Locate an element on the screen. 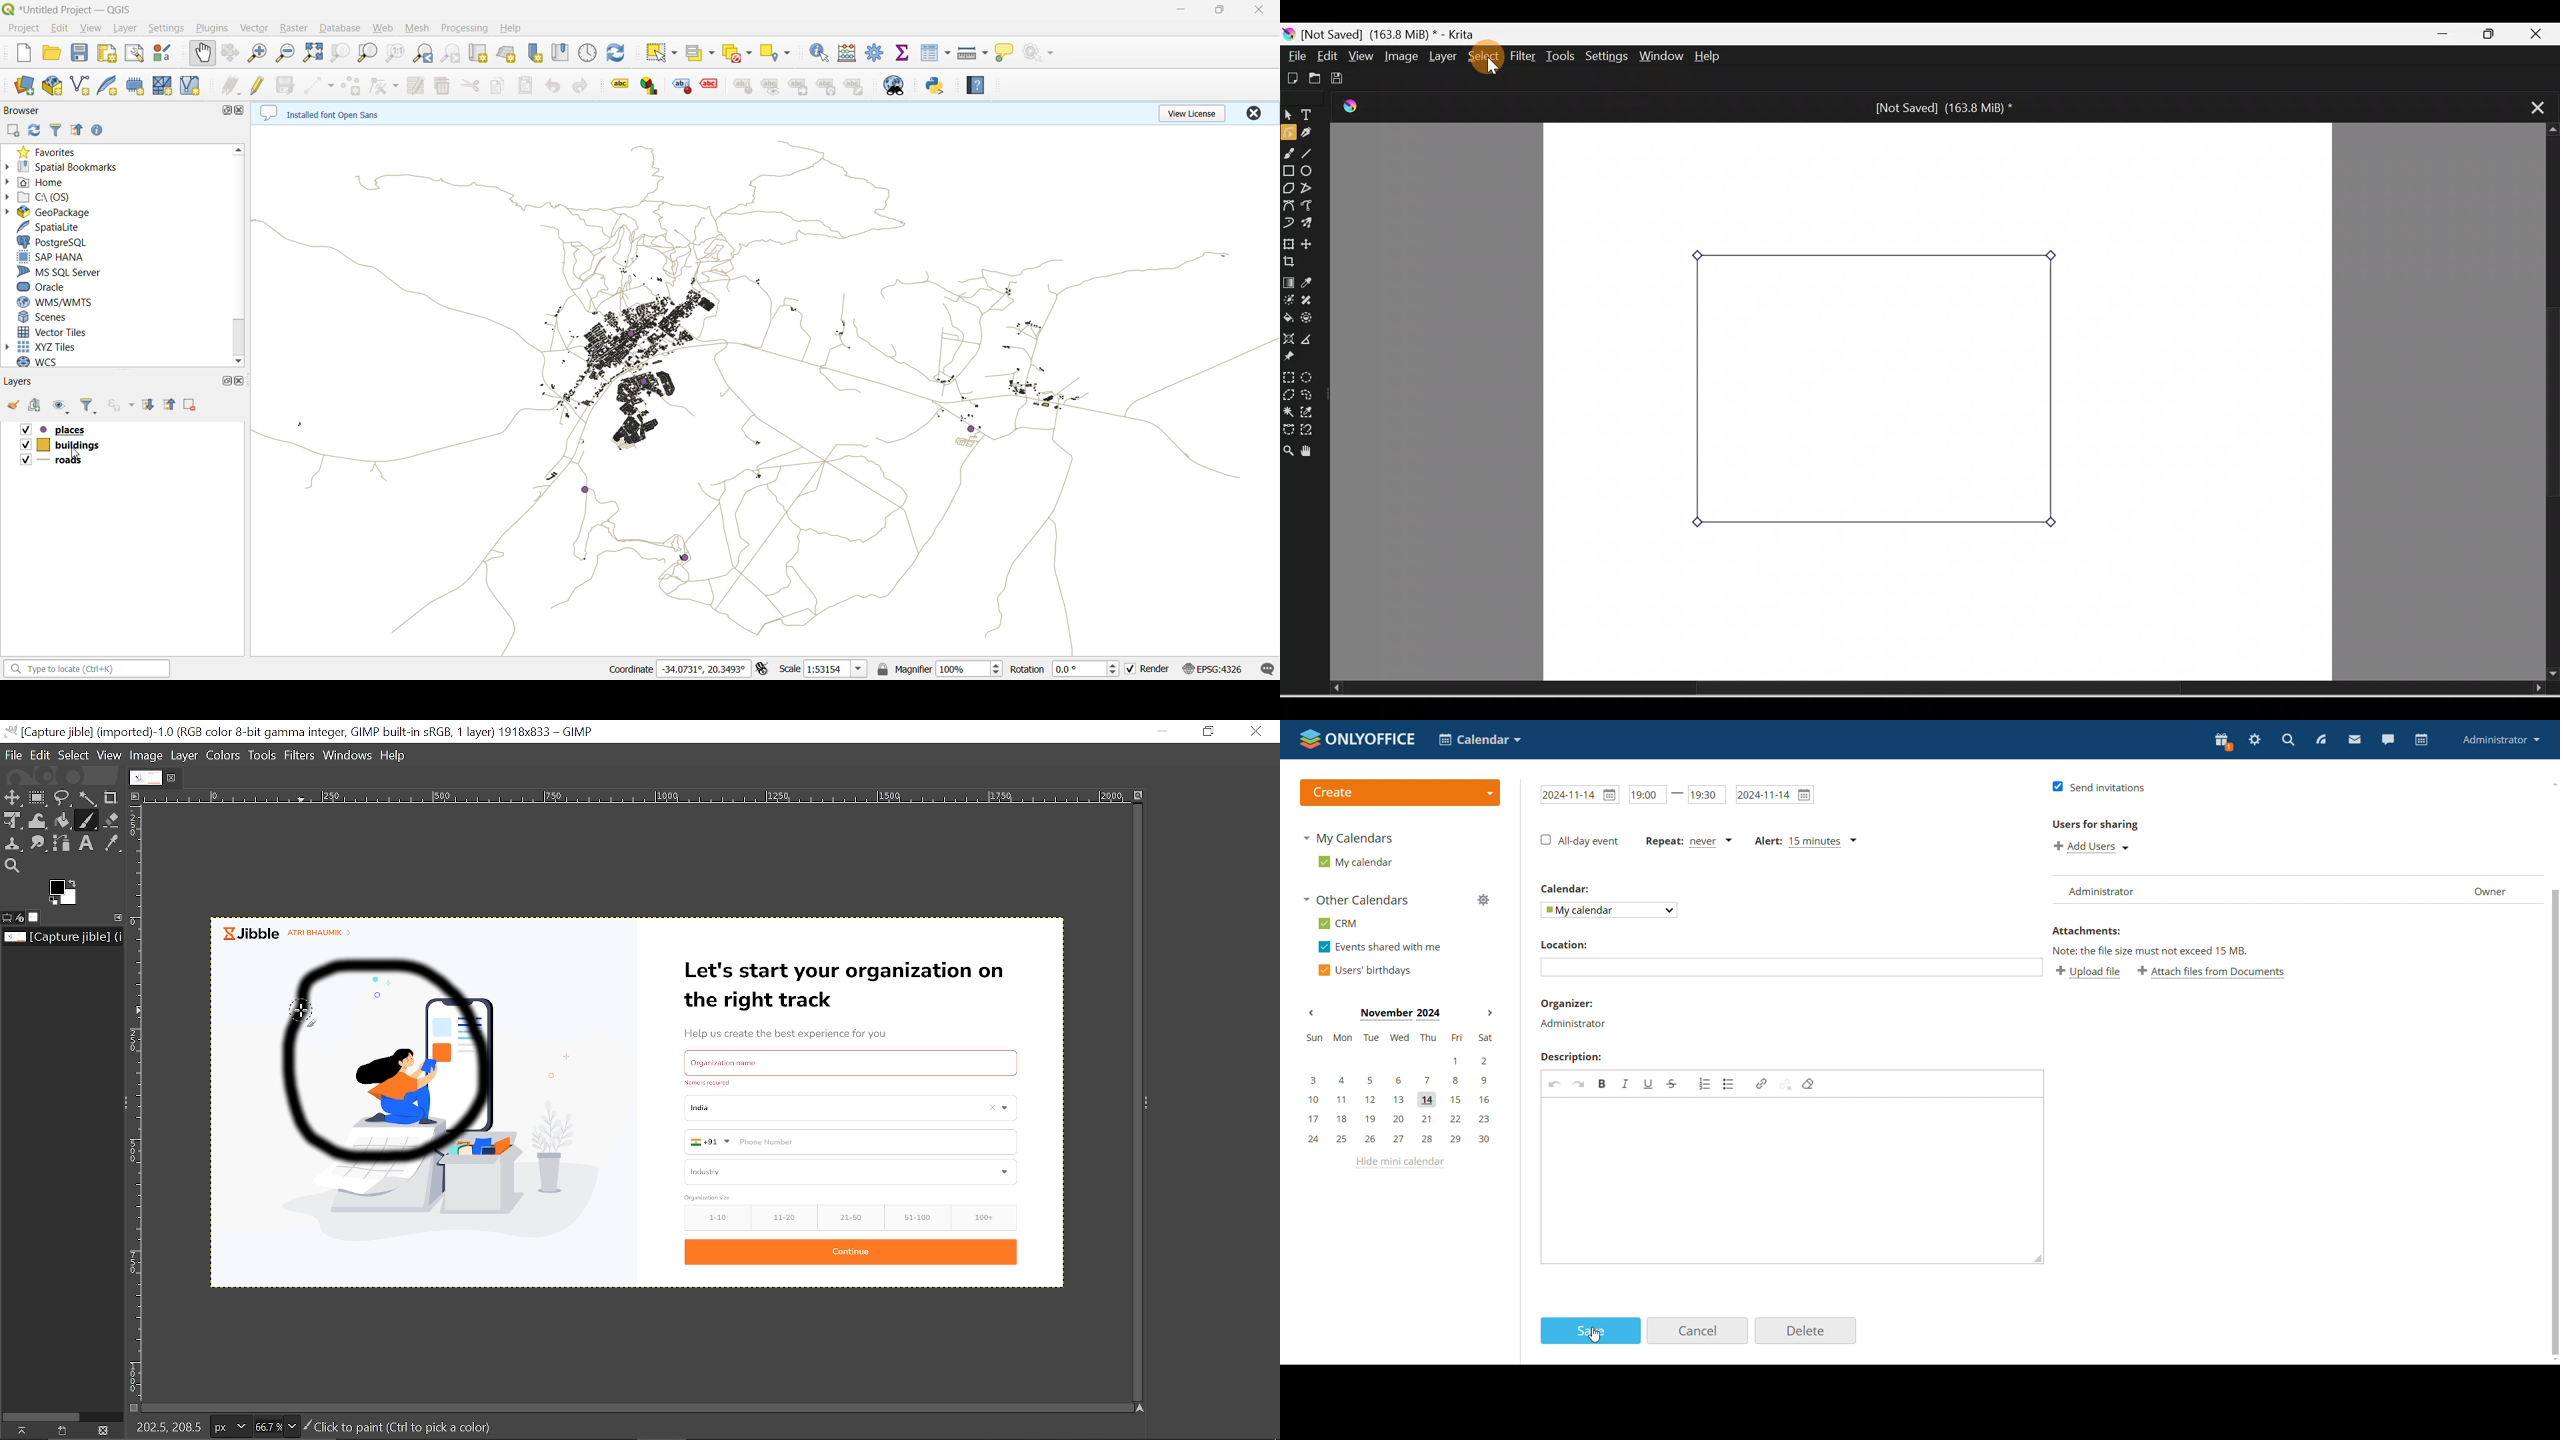  coordinates is located at coordinates (678, 669).